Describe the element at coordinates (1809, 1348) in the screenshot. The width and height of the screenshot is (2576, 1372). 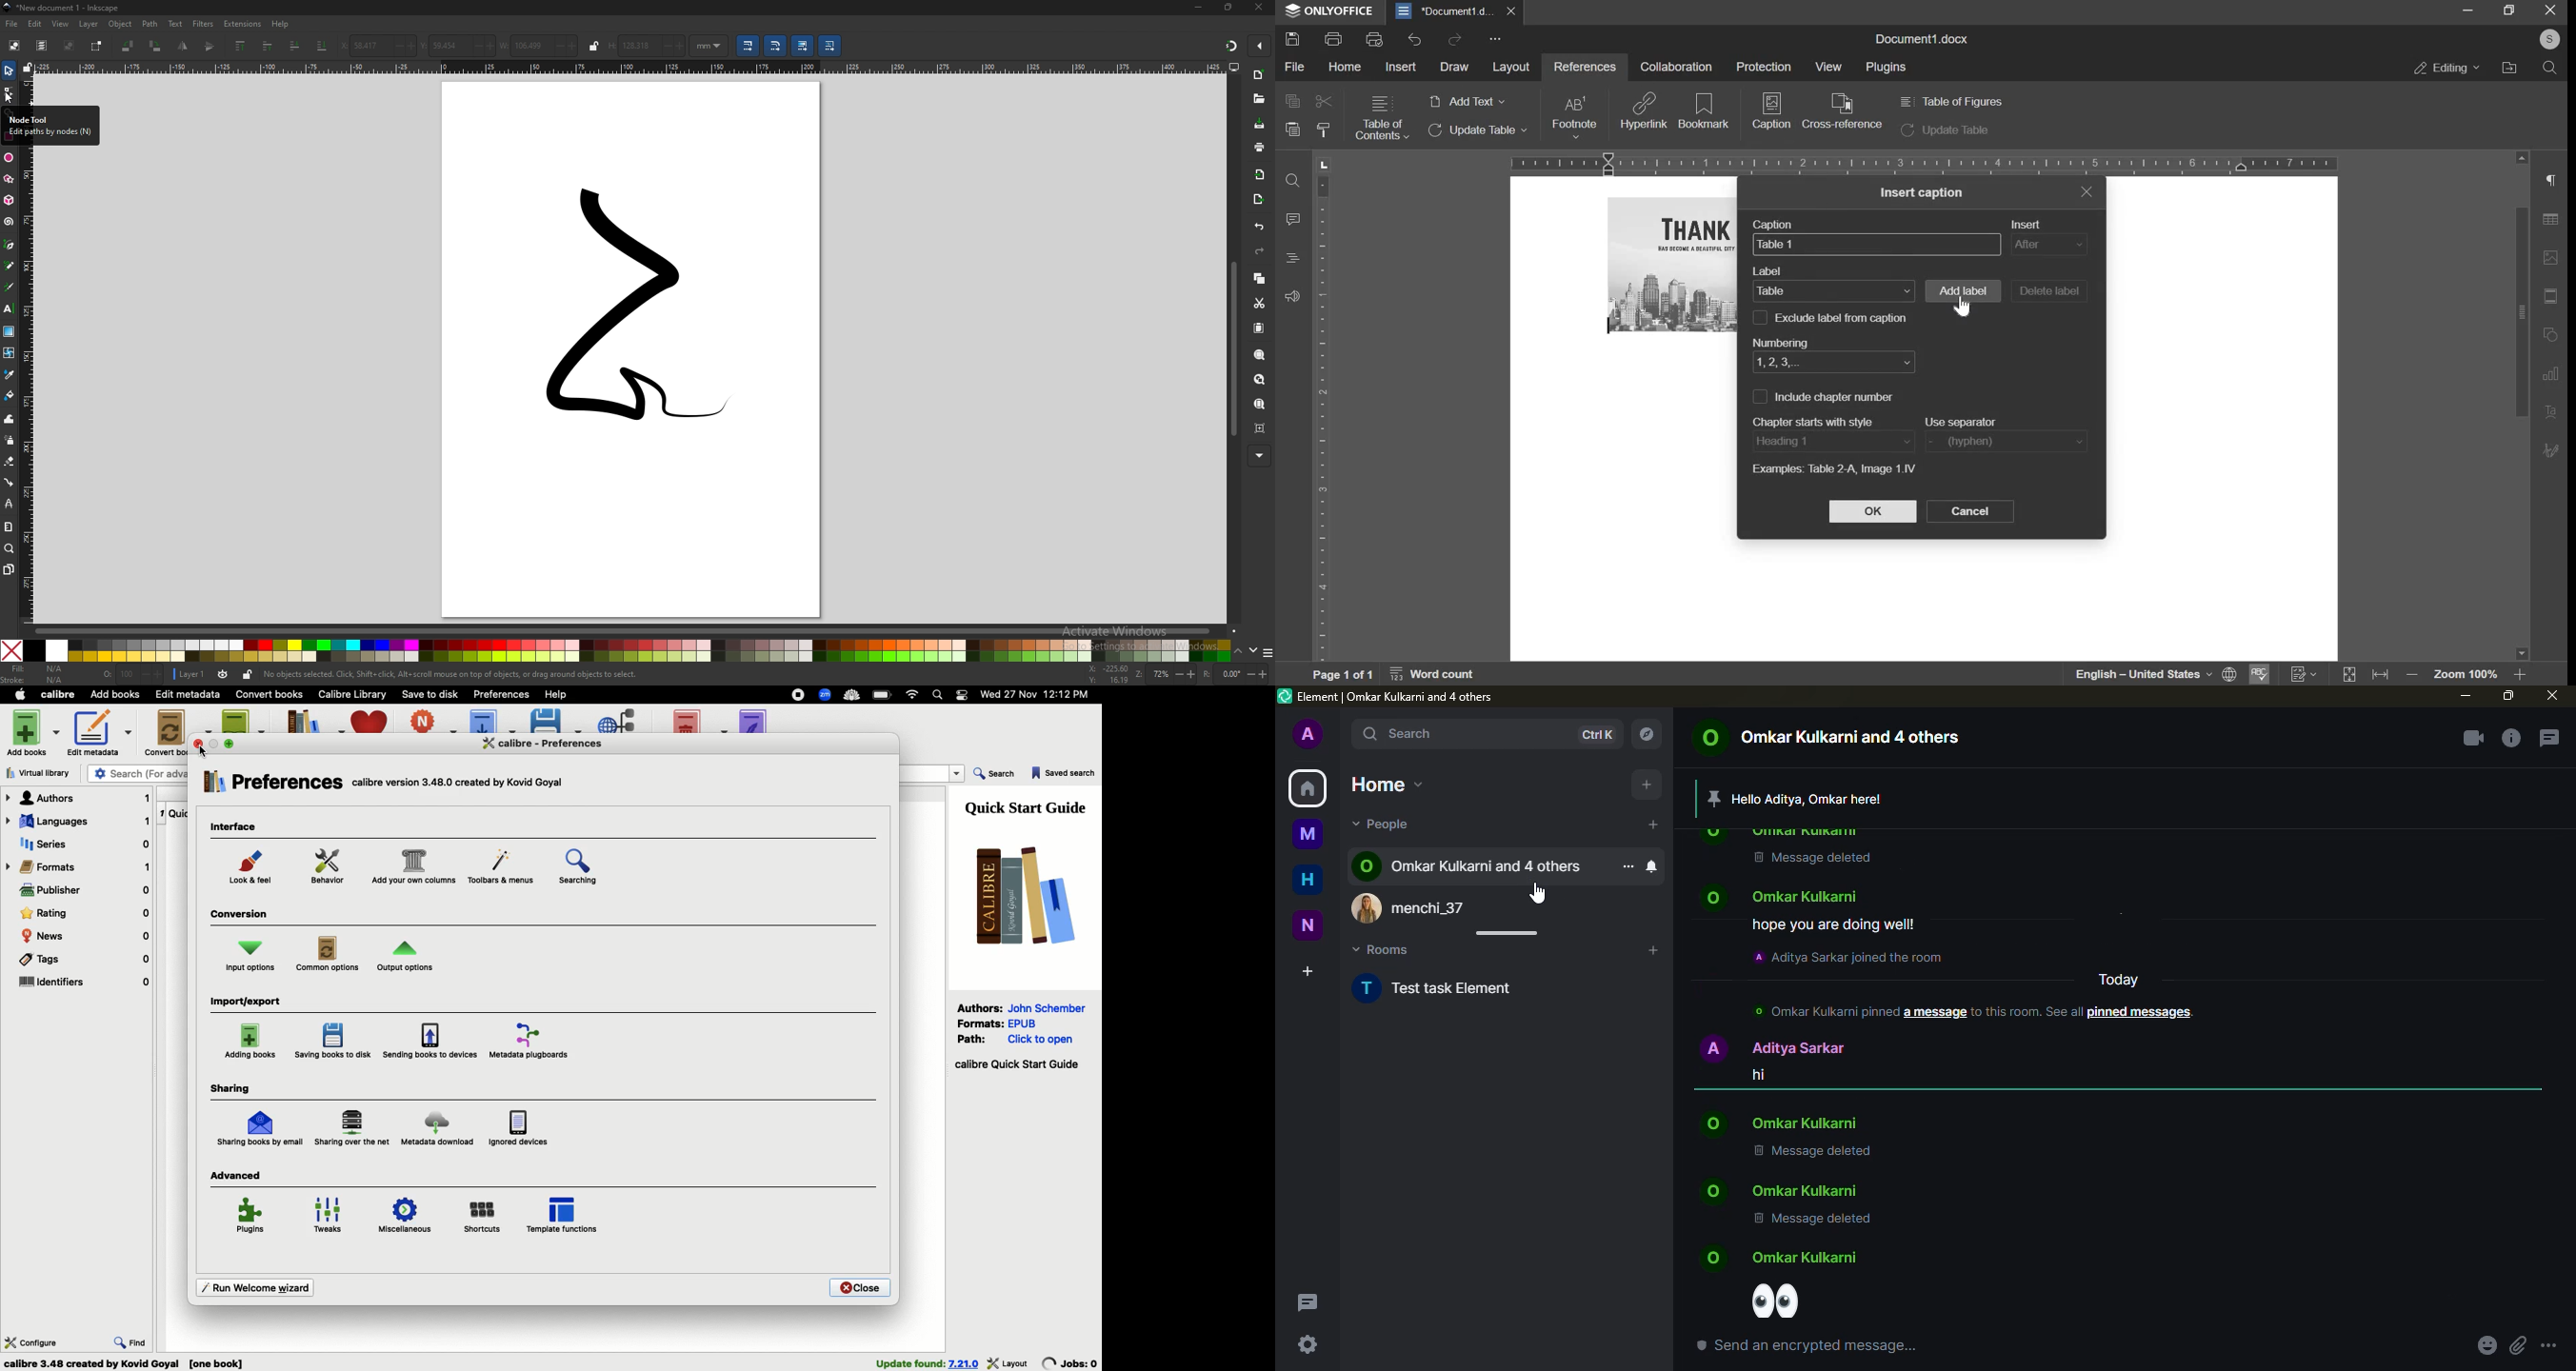
I see `send an encrypted message...` at that location.